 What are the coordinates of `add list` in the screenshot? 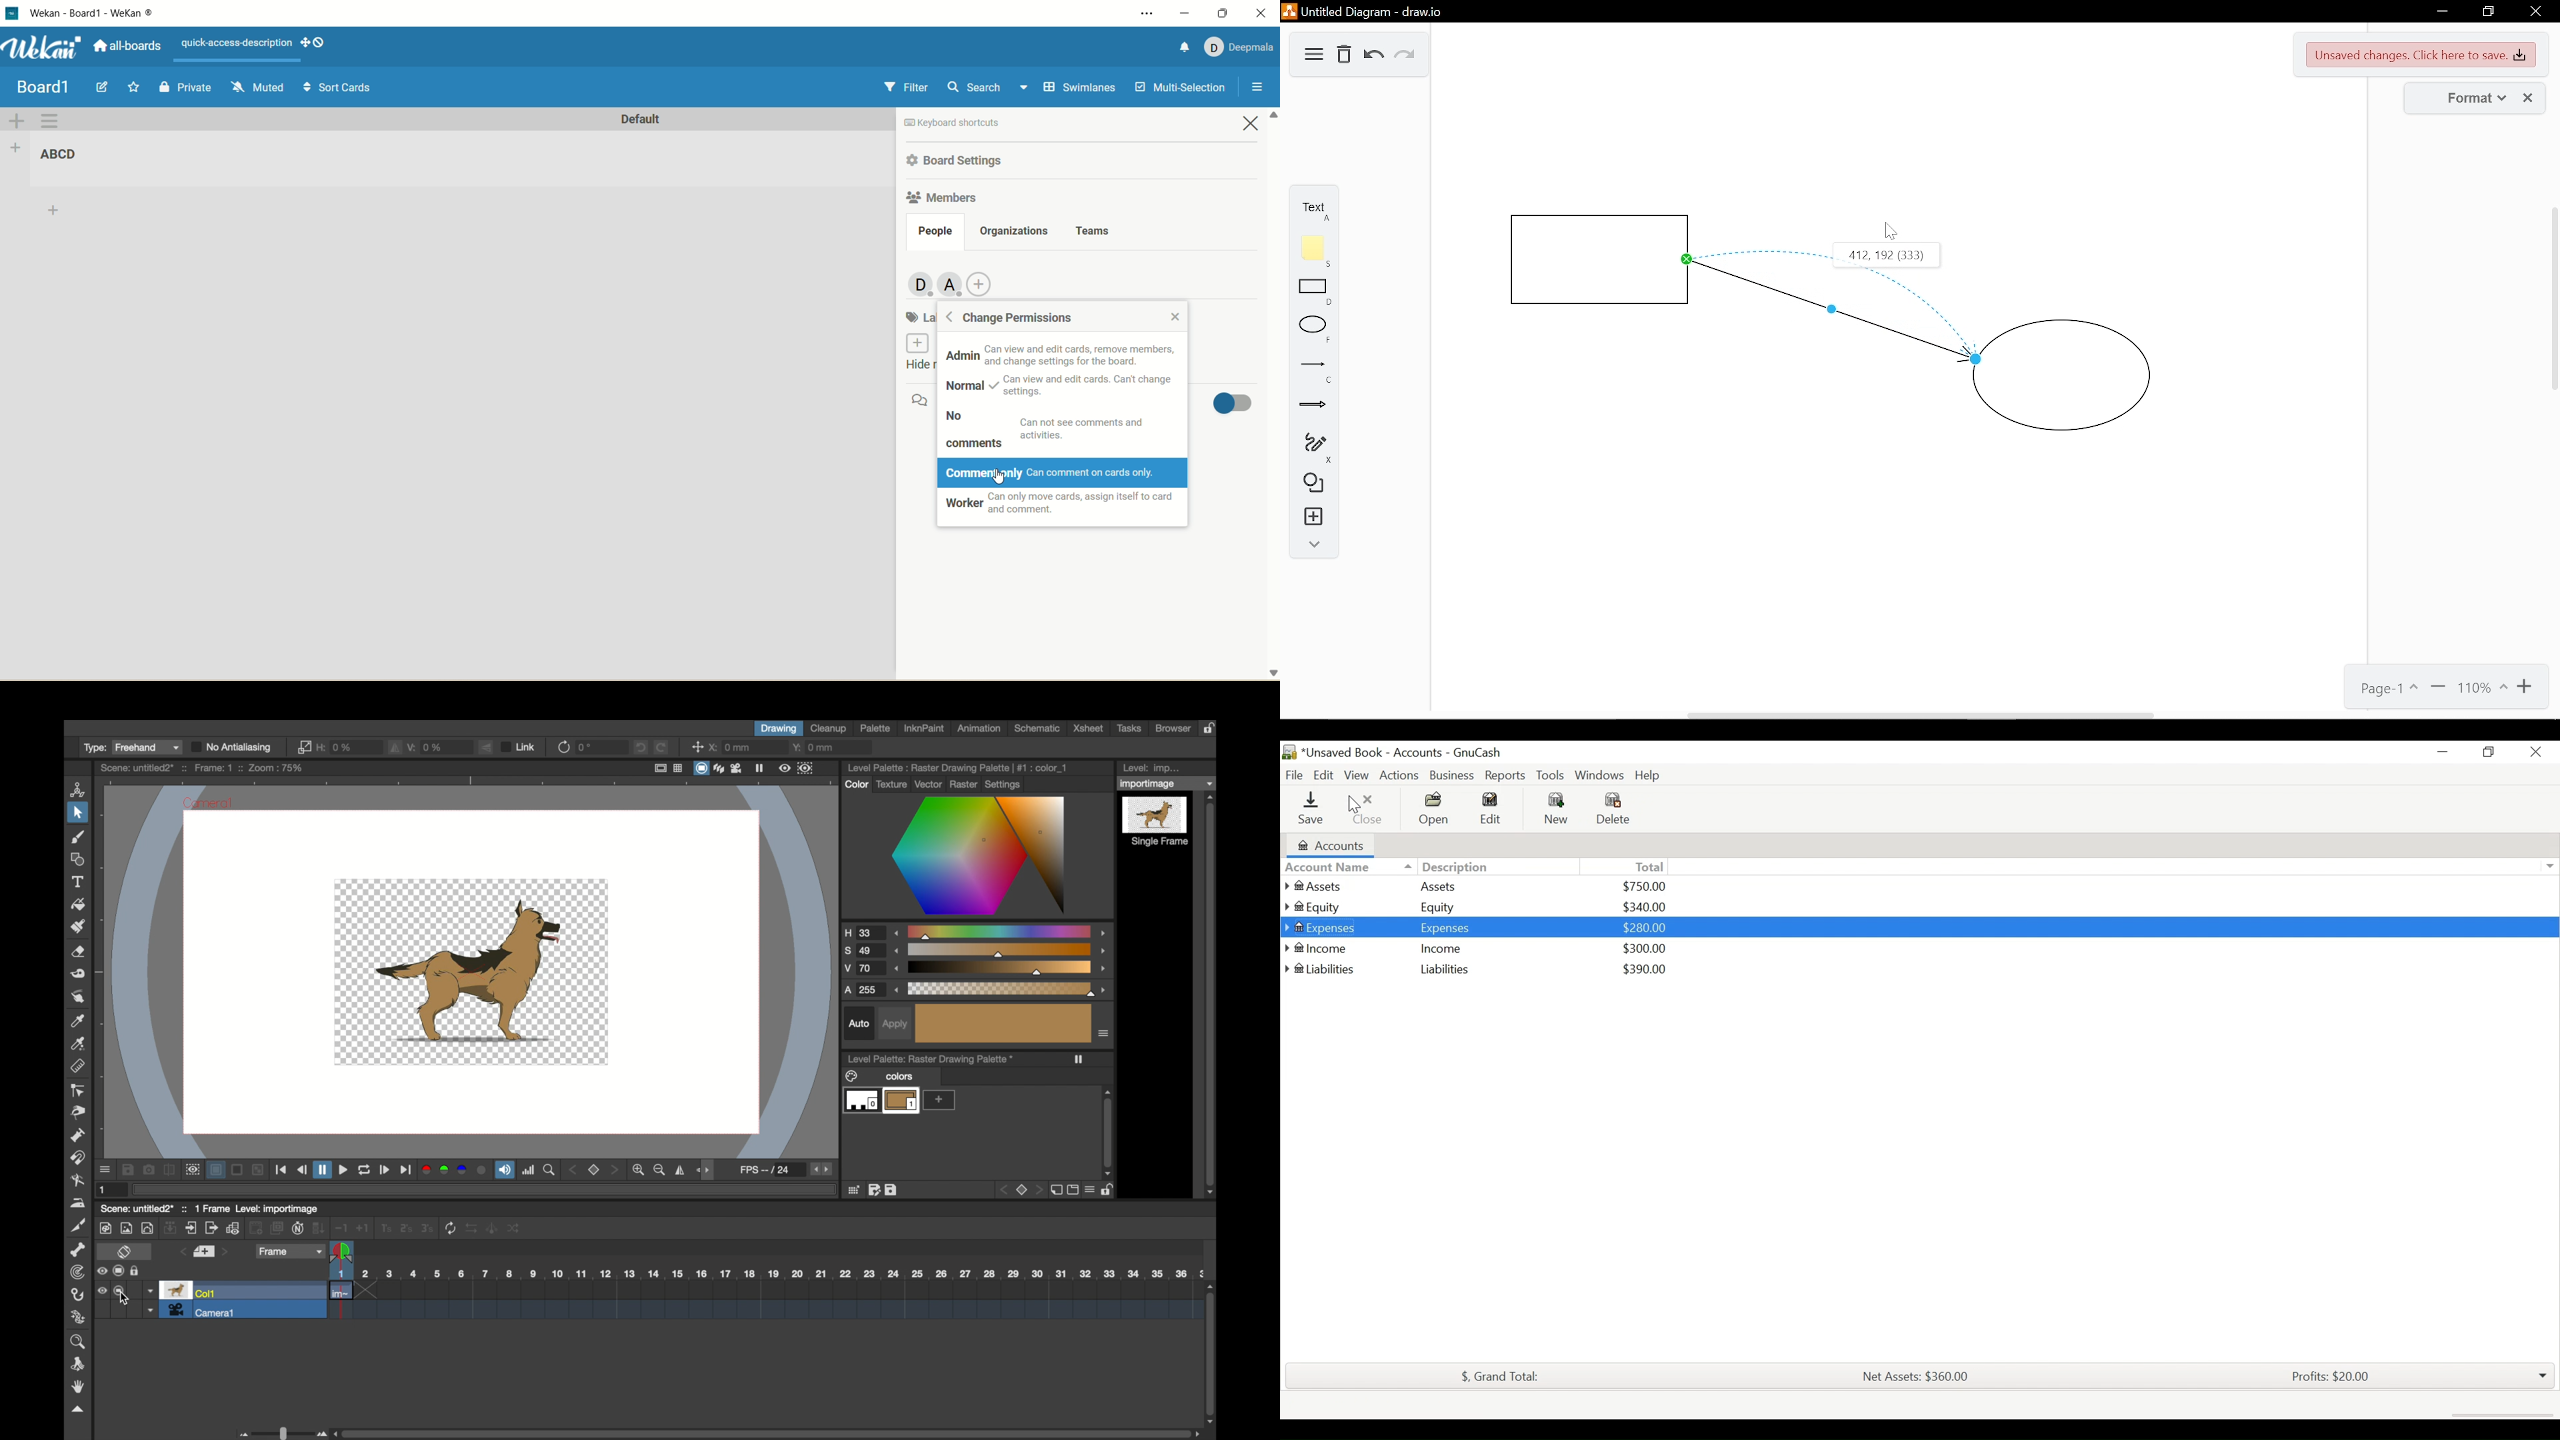 It's located at (15, 148).